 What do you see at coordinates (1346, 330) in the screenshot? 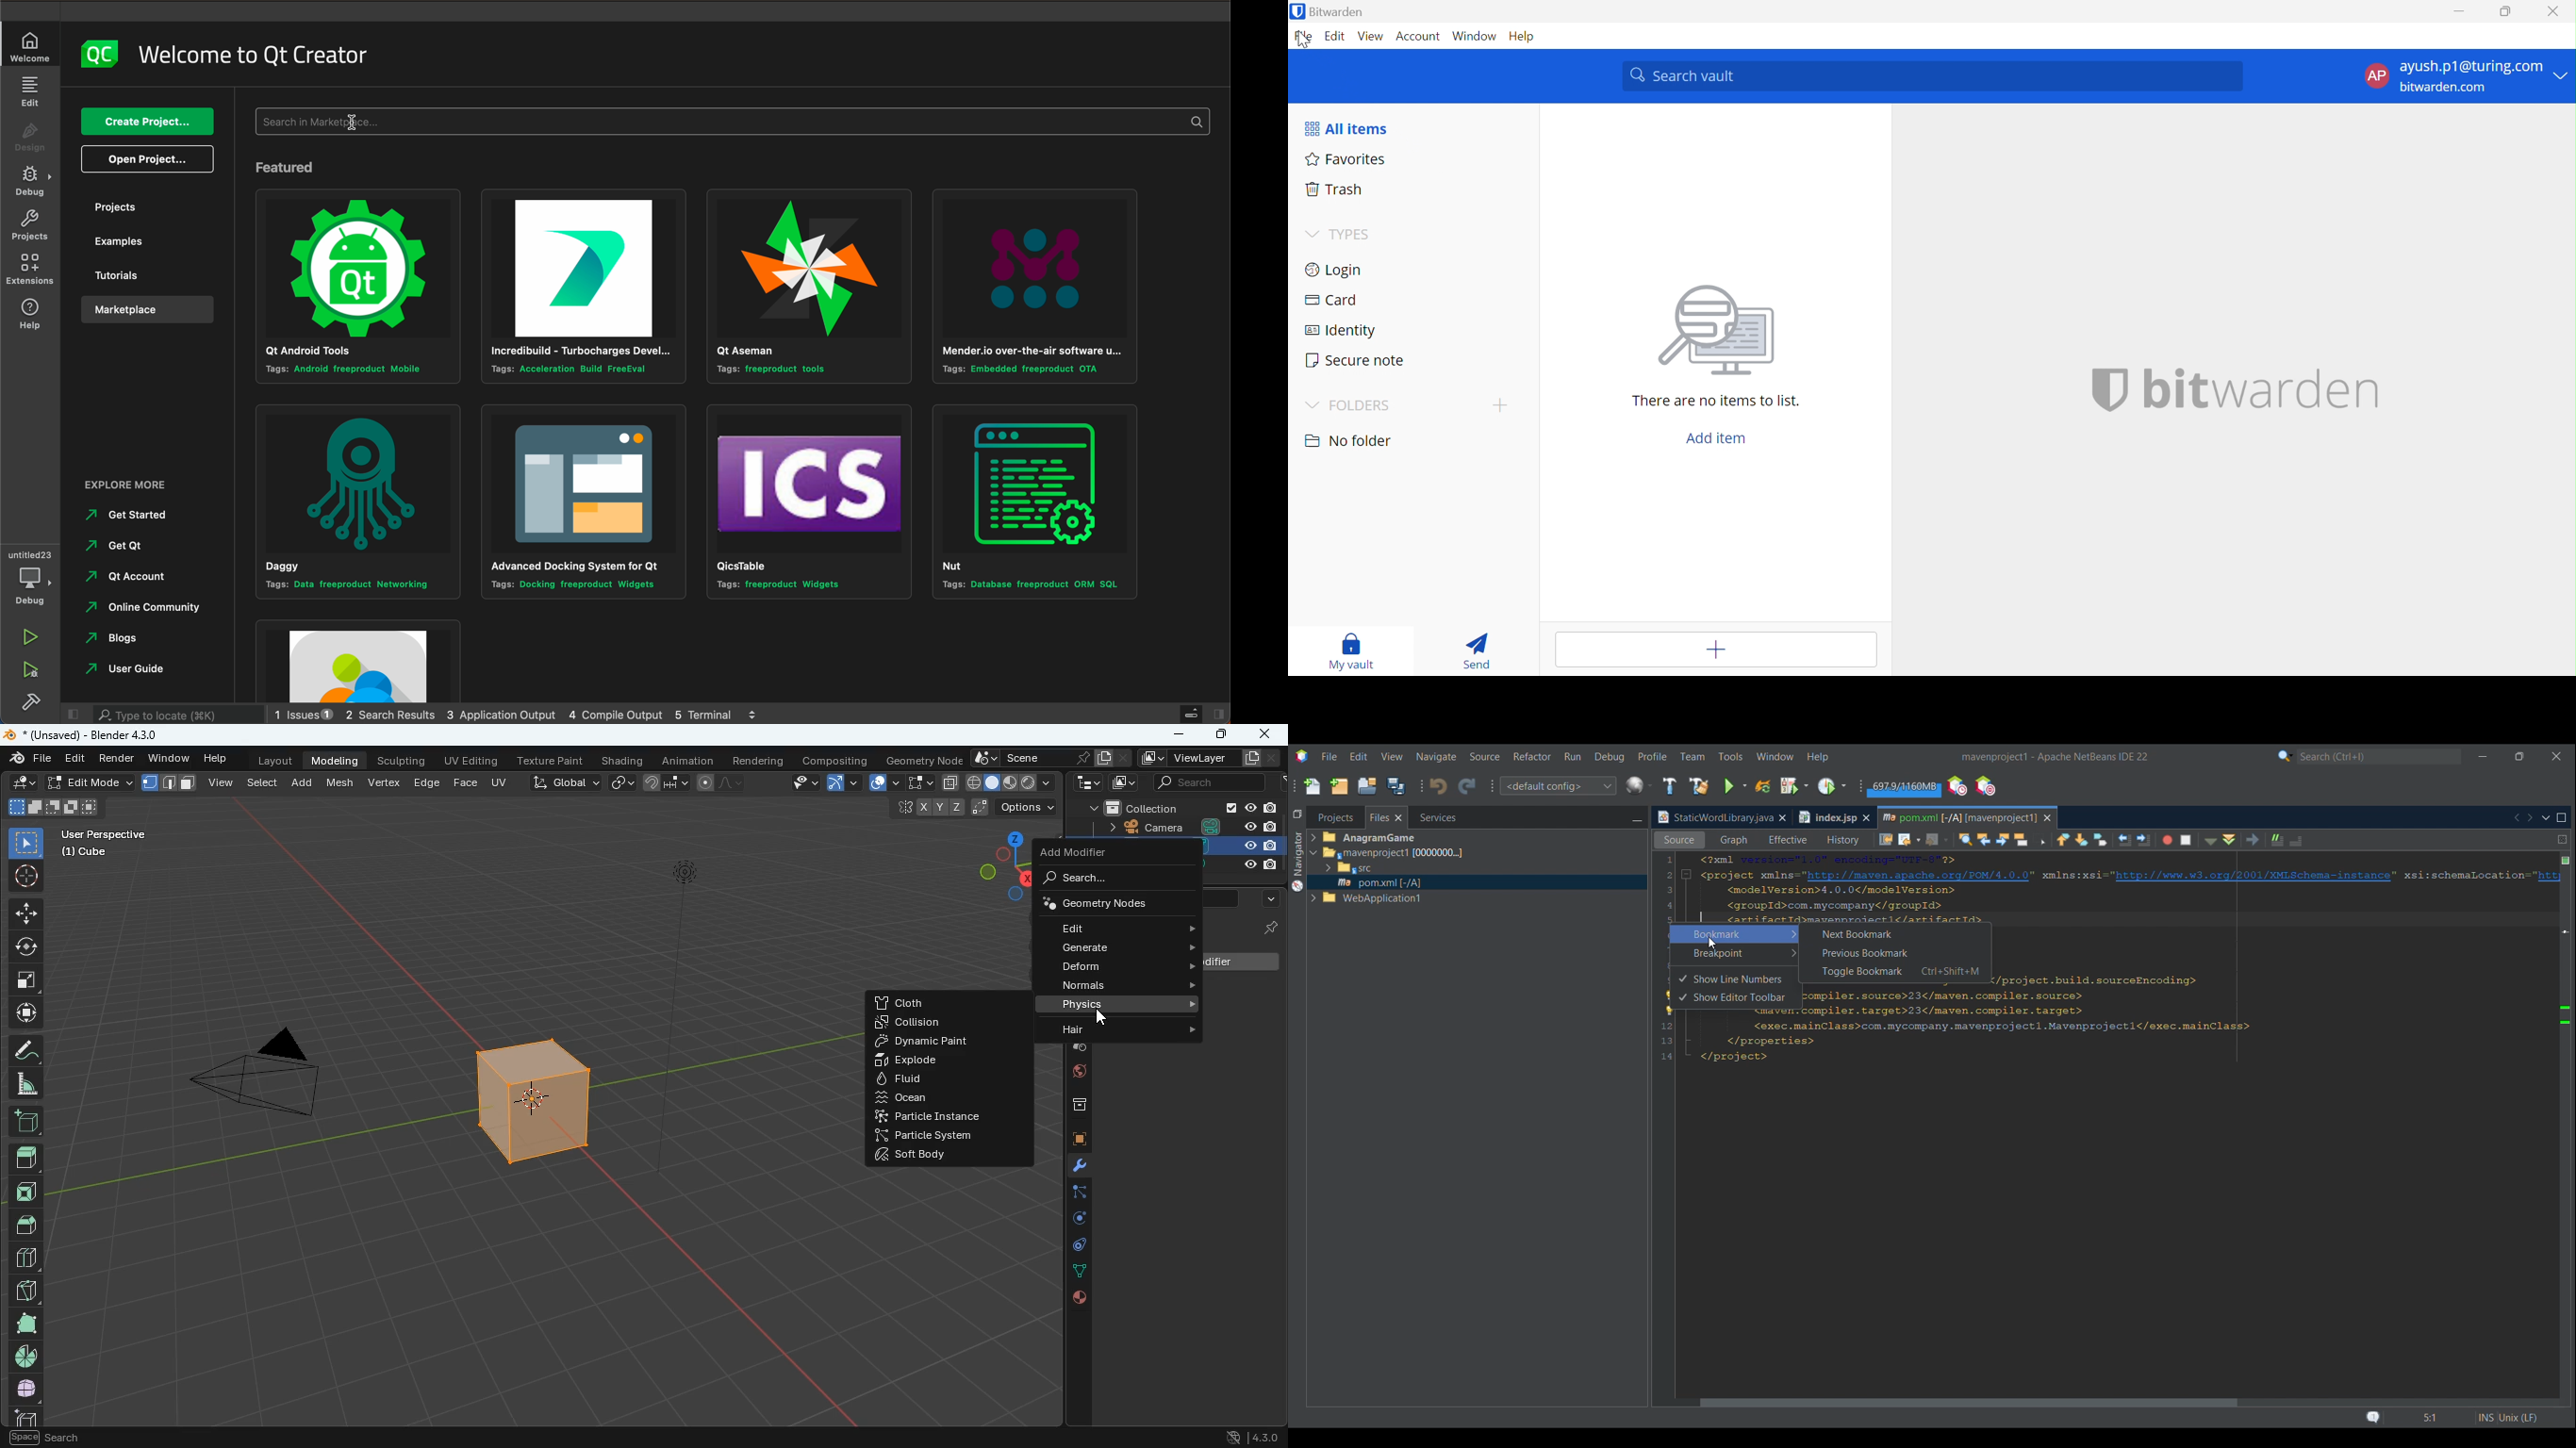
I see `Identity` at bounding box center [1346, 330].